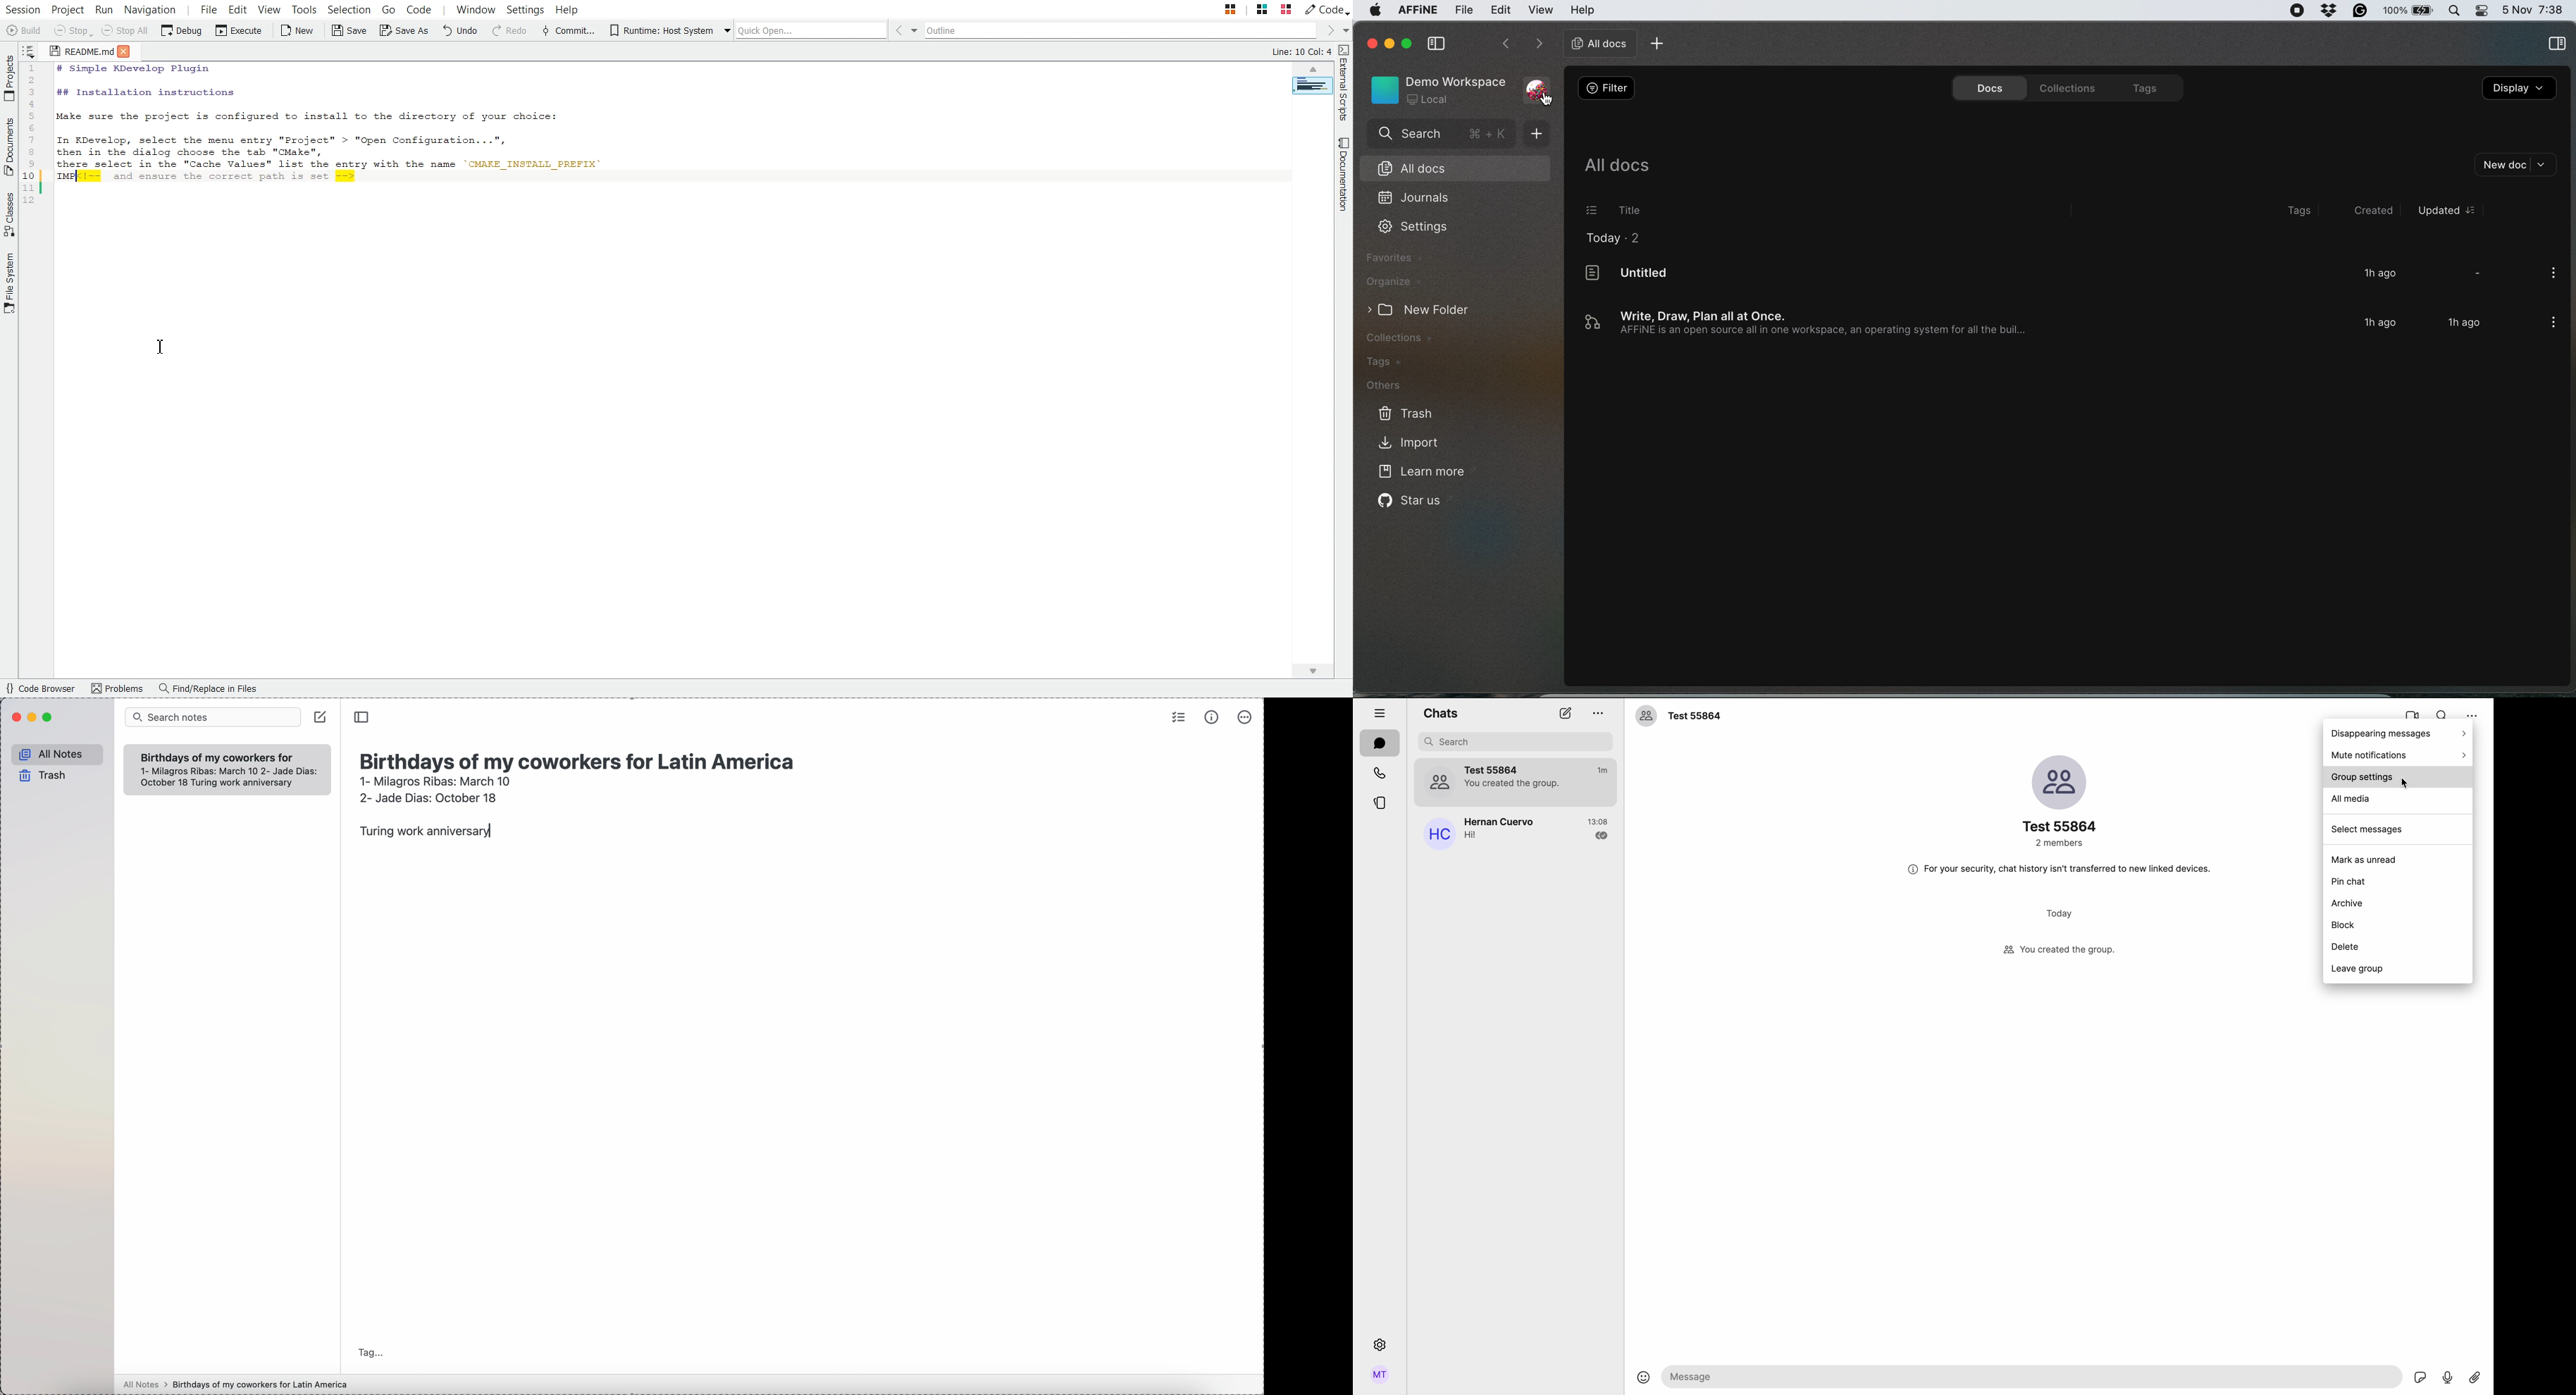 This screenshot has width=2576, height=1400. I want to click on created, so click(2367, 210).